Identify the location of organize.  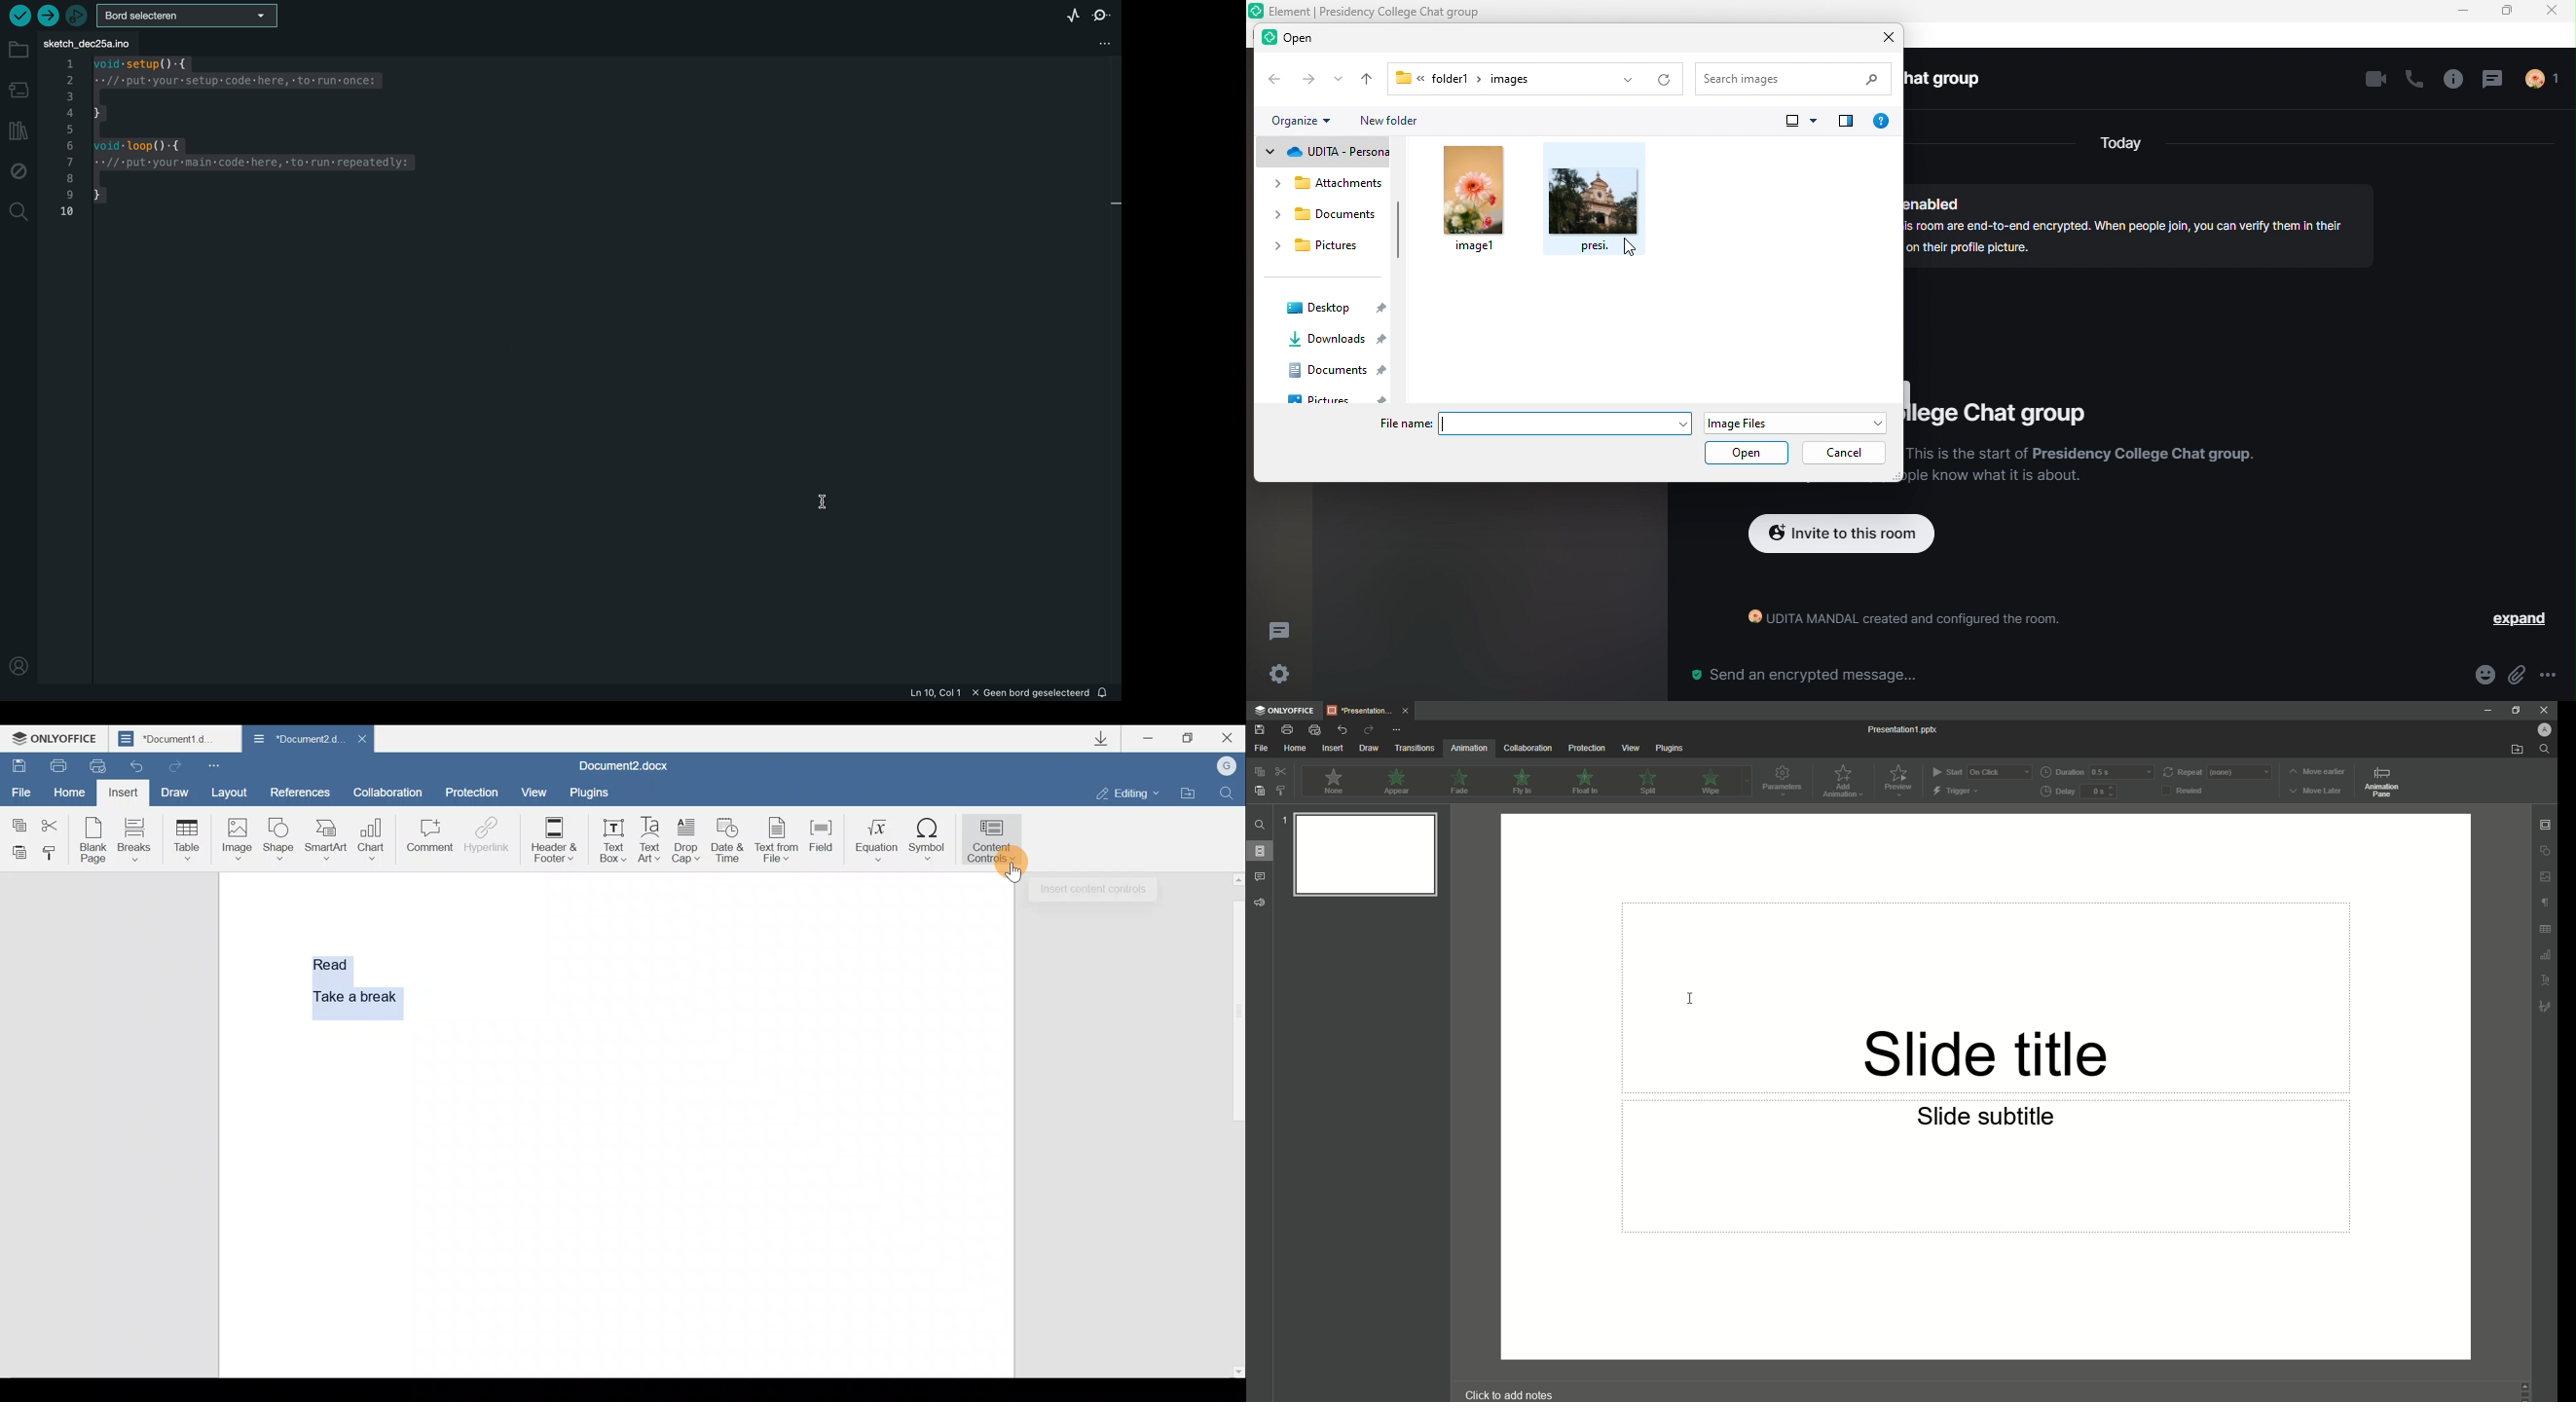
(1306, 121).